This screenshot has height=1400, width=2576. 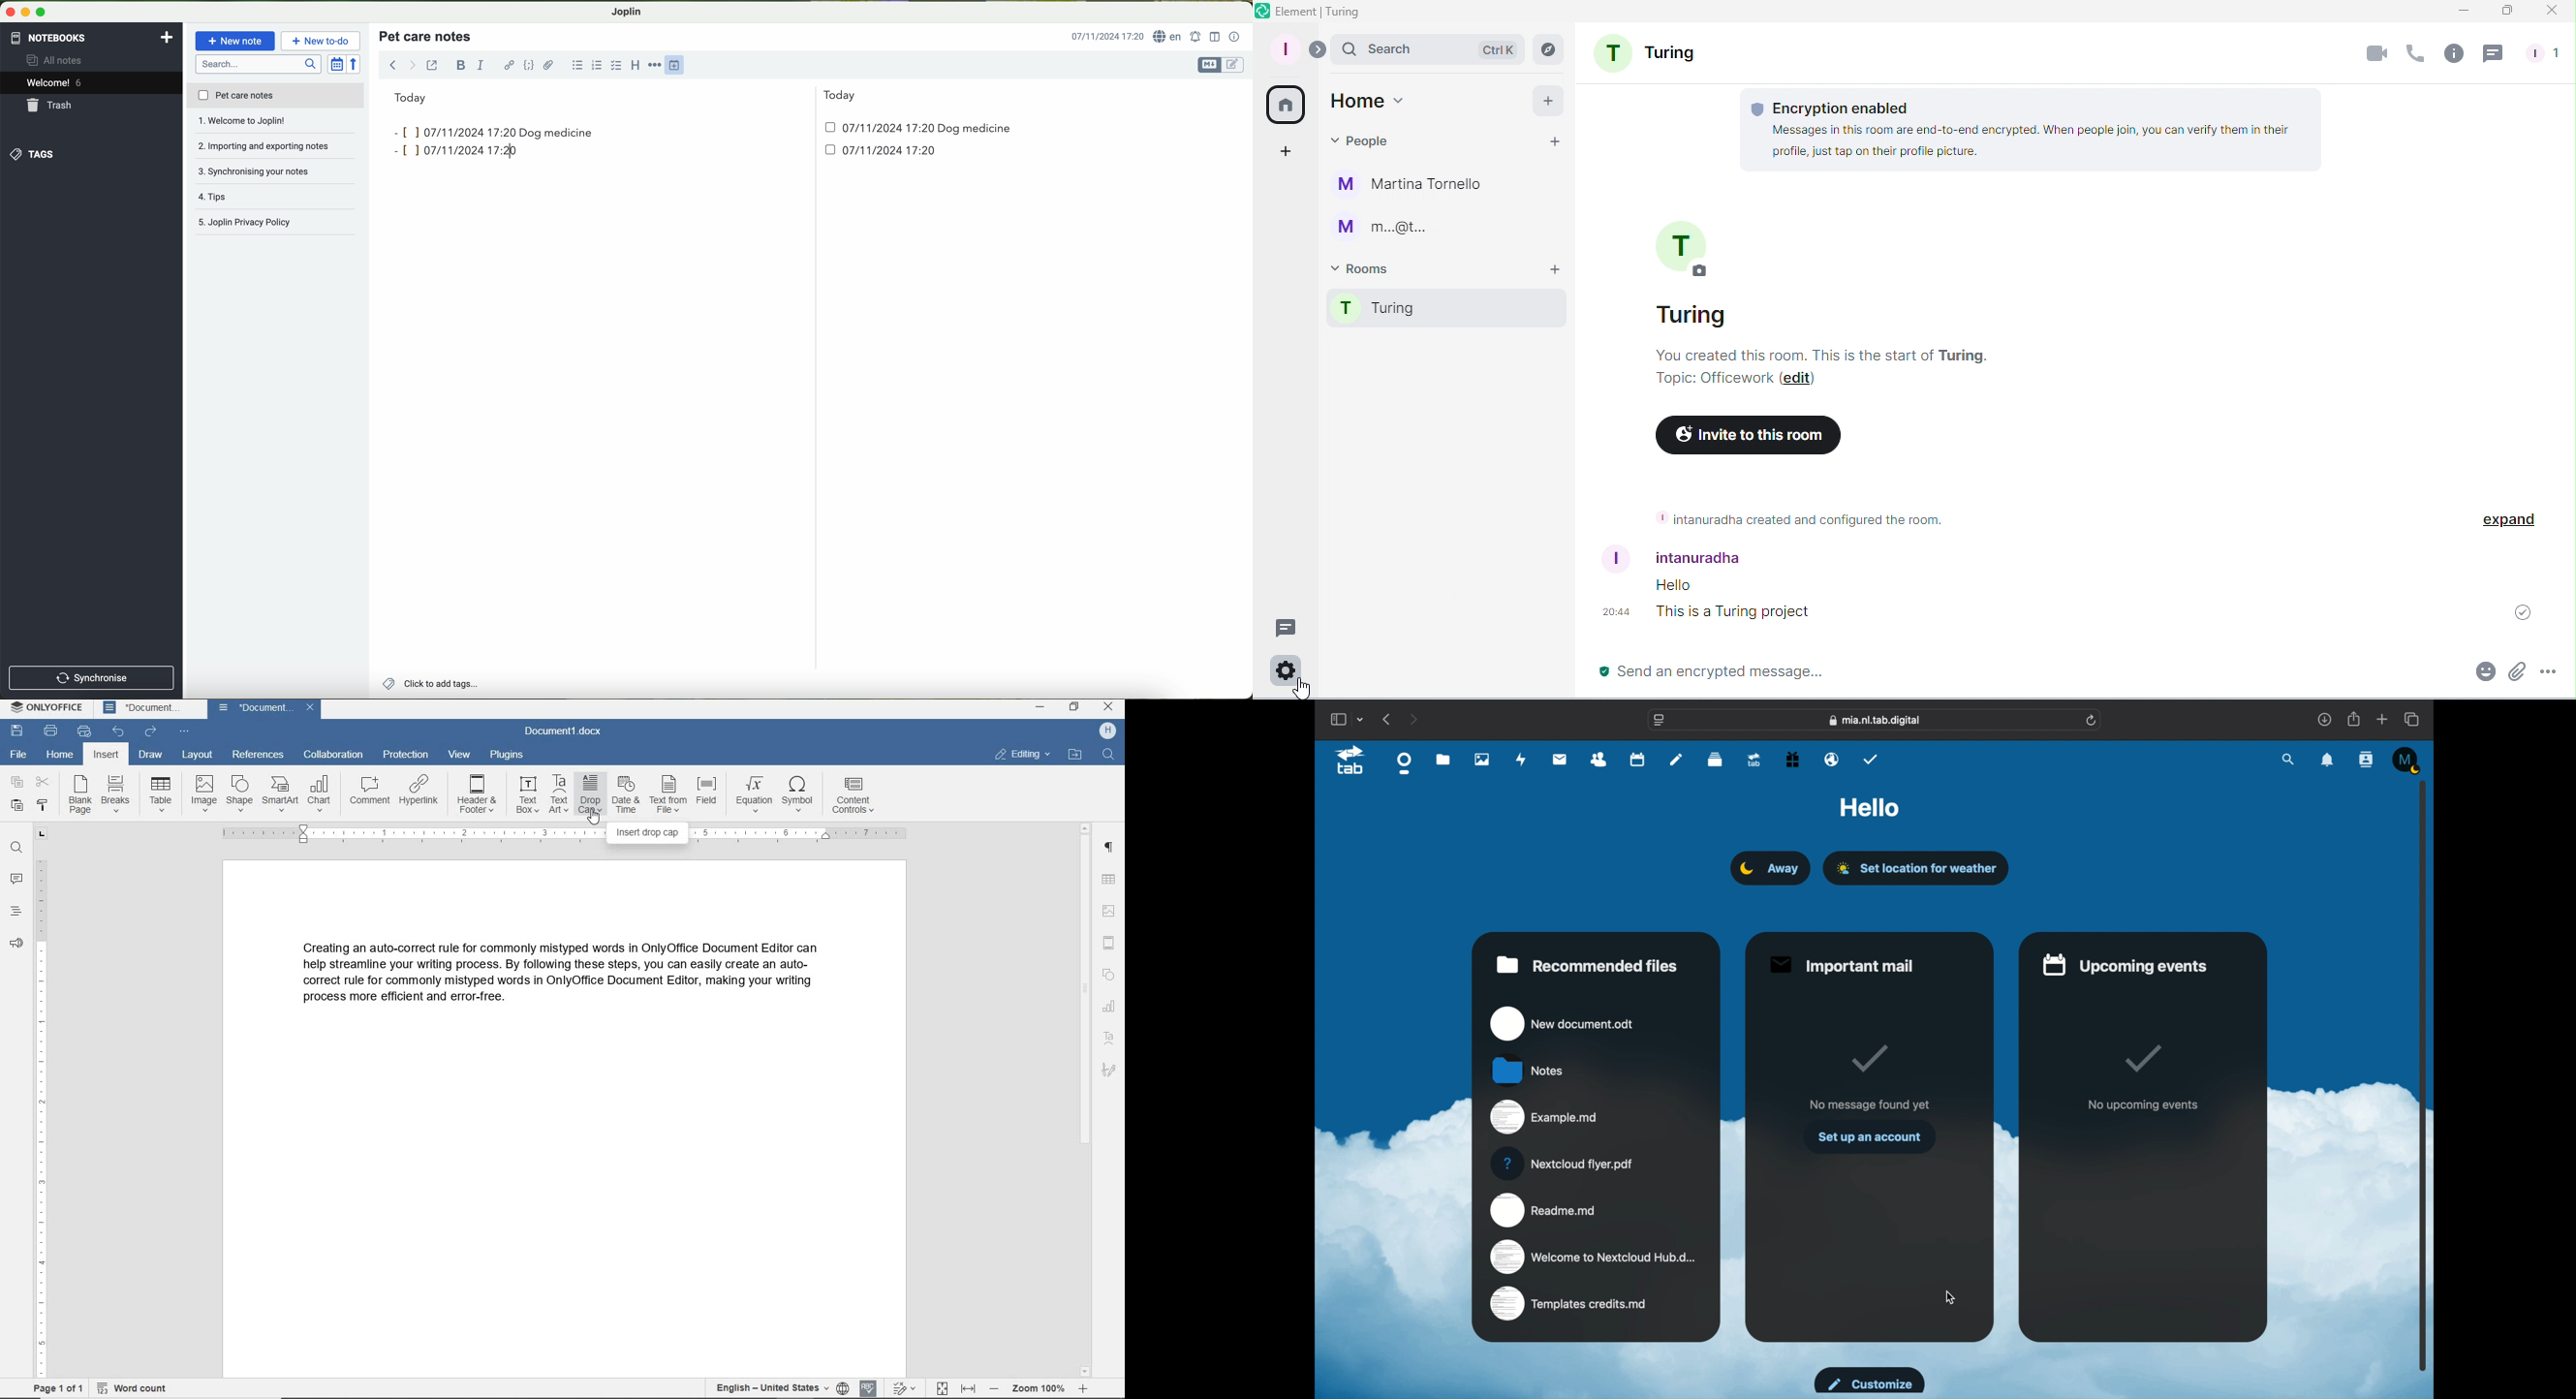 I want to click on chart, so click(x=1111, y=1007).